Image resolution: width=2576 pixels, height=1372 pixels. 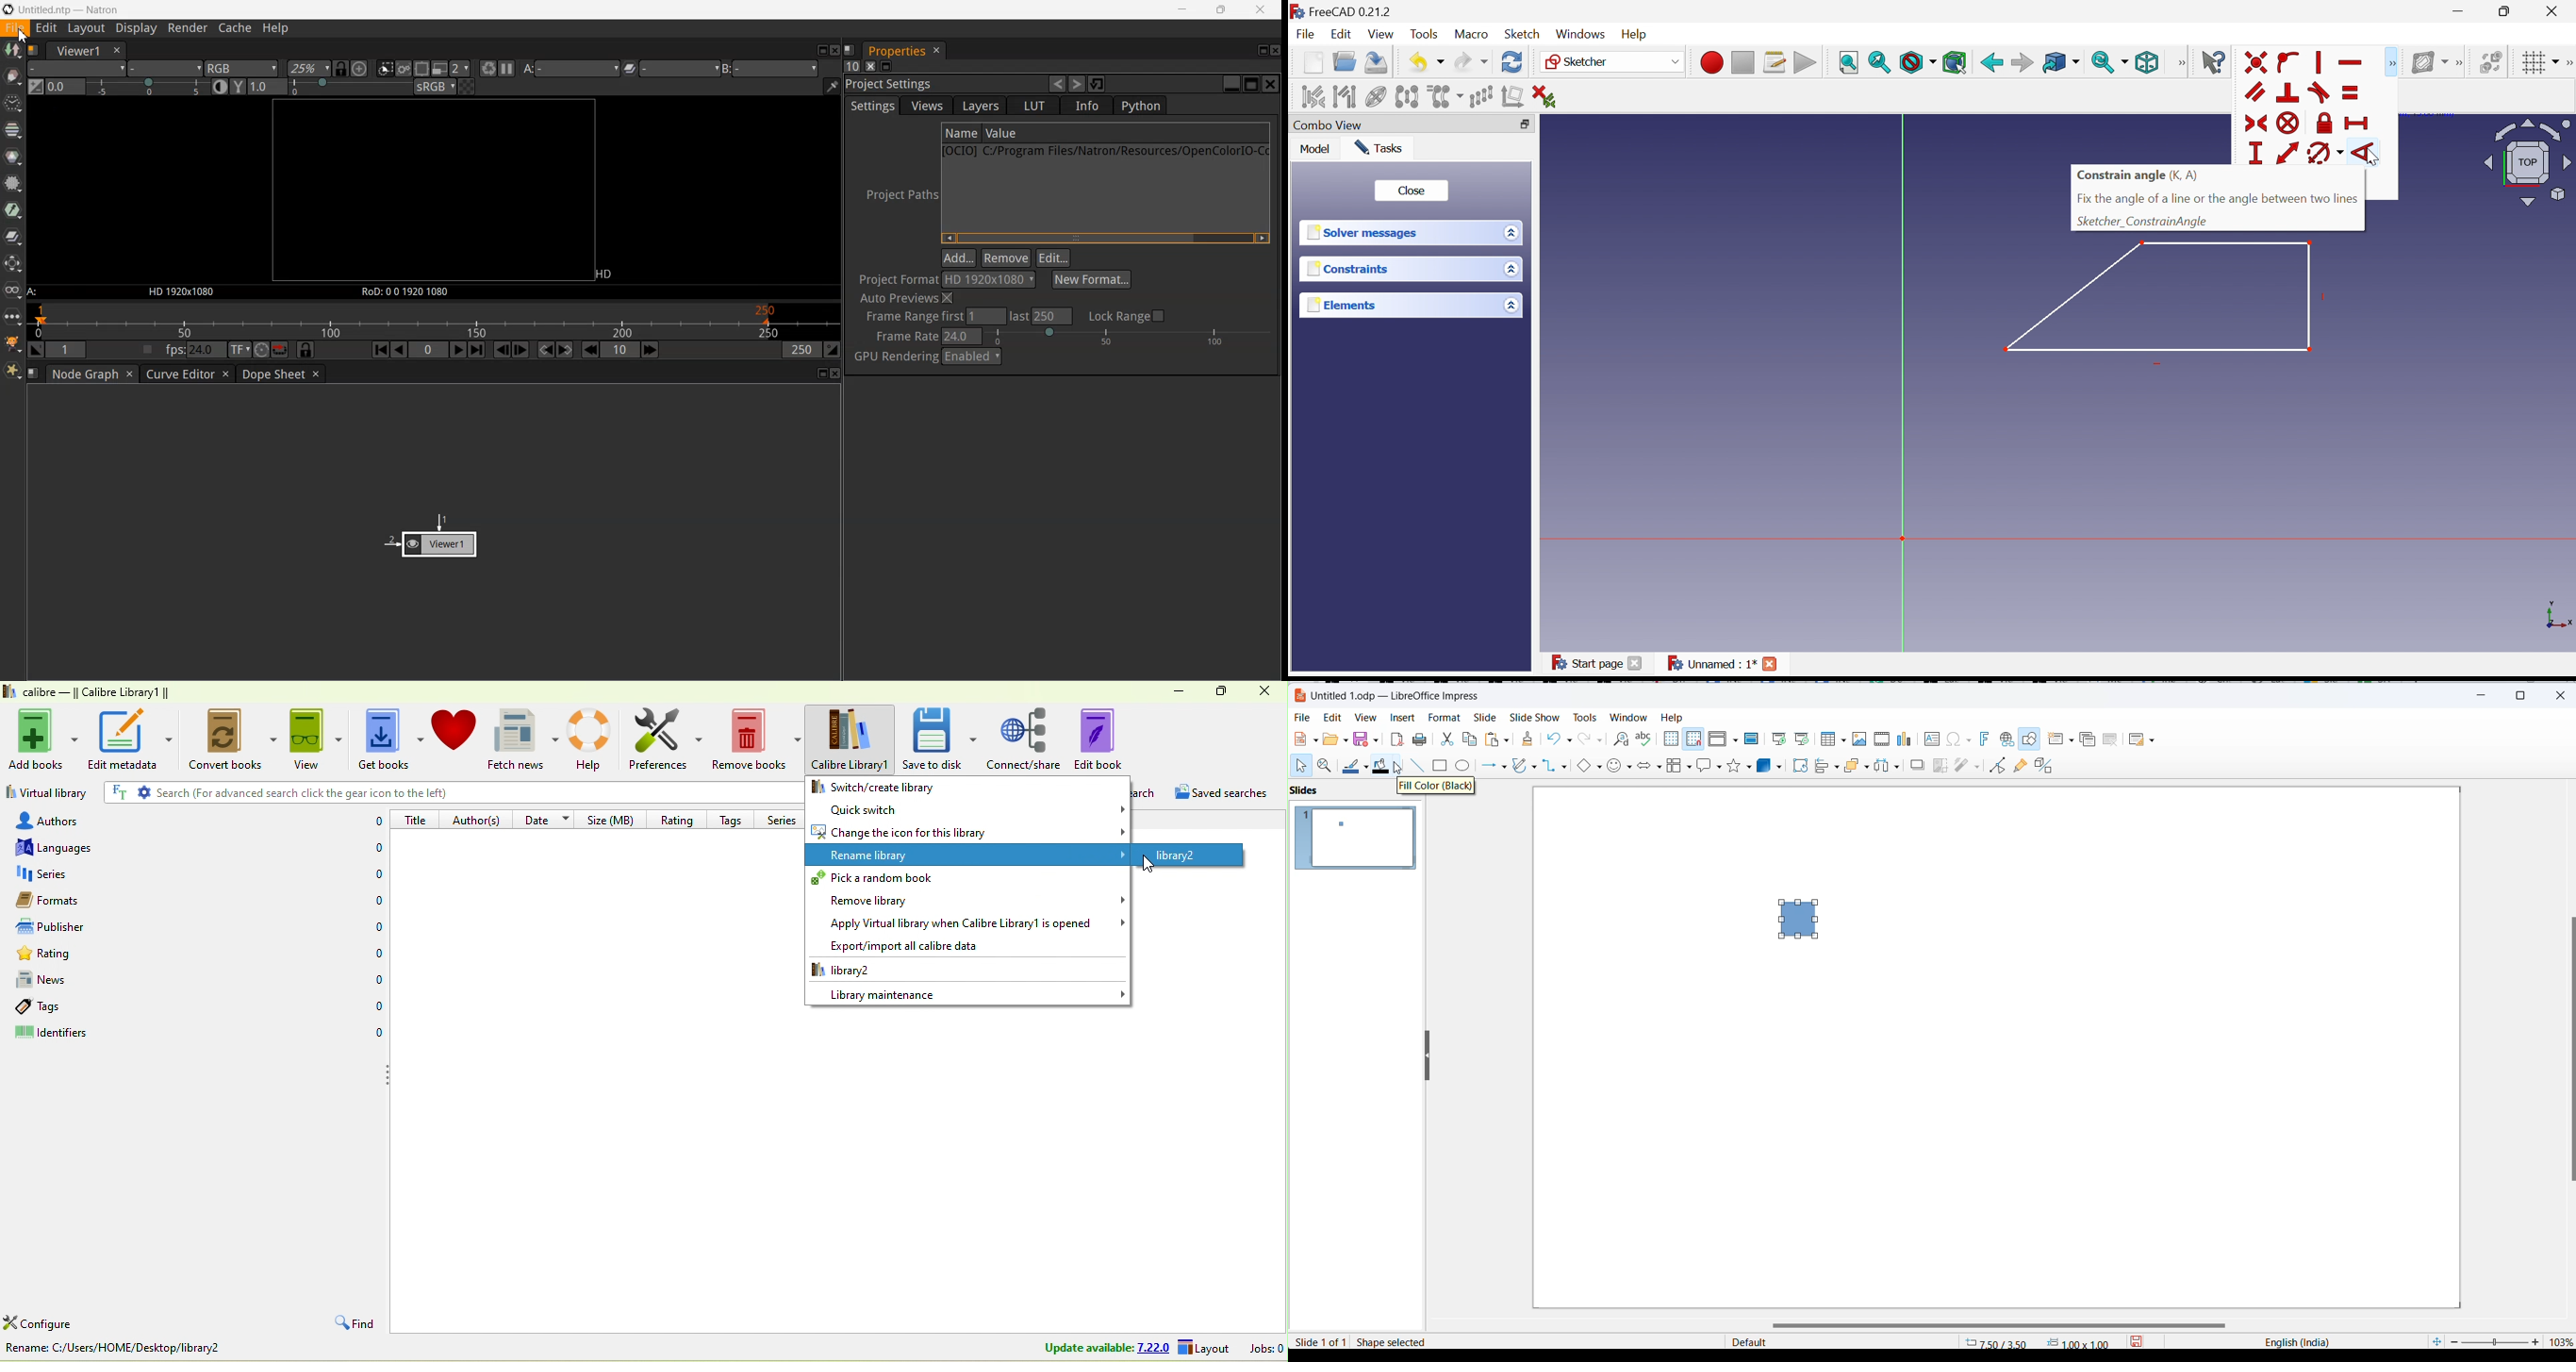 What do you see at coordinates (1533, 718) in the screenshot?
I see `slide show` at bounding box center [1533, 718].